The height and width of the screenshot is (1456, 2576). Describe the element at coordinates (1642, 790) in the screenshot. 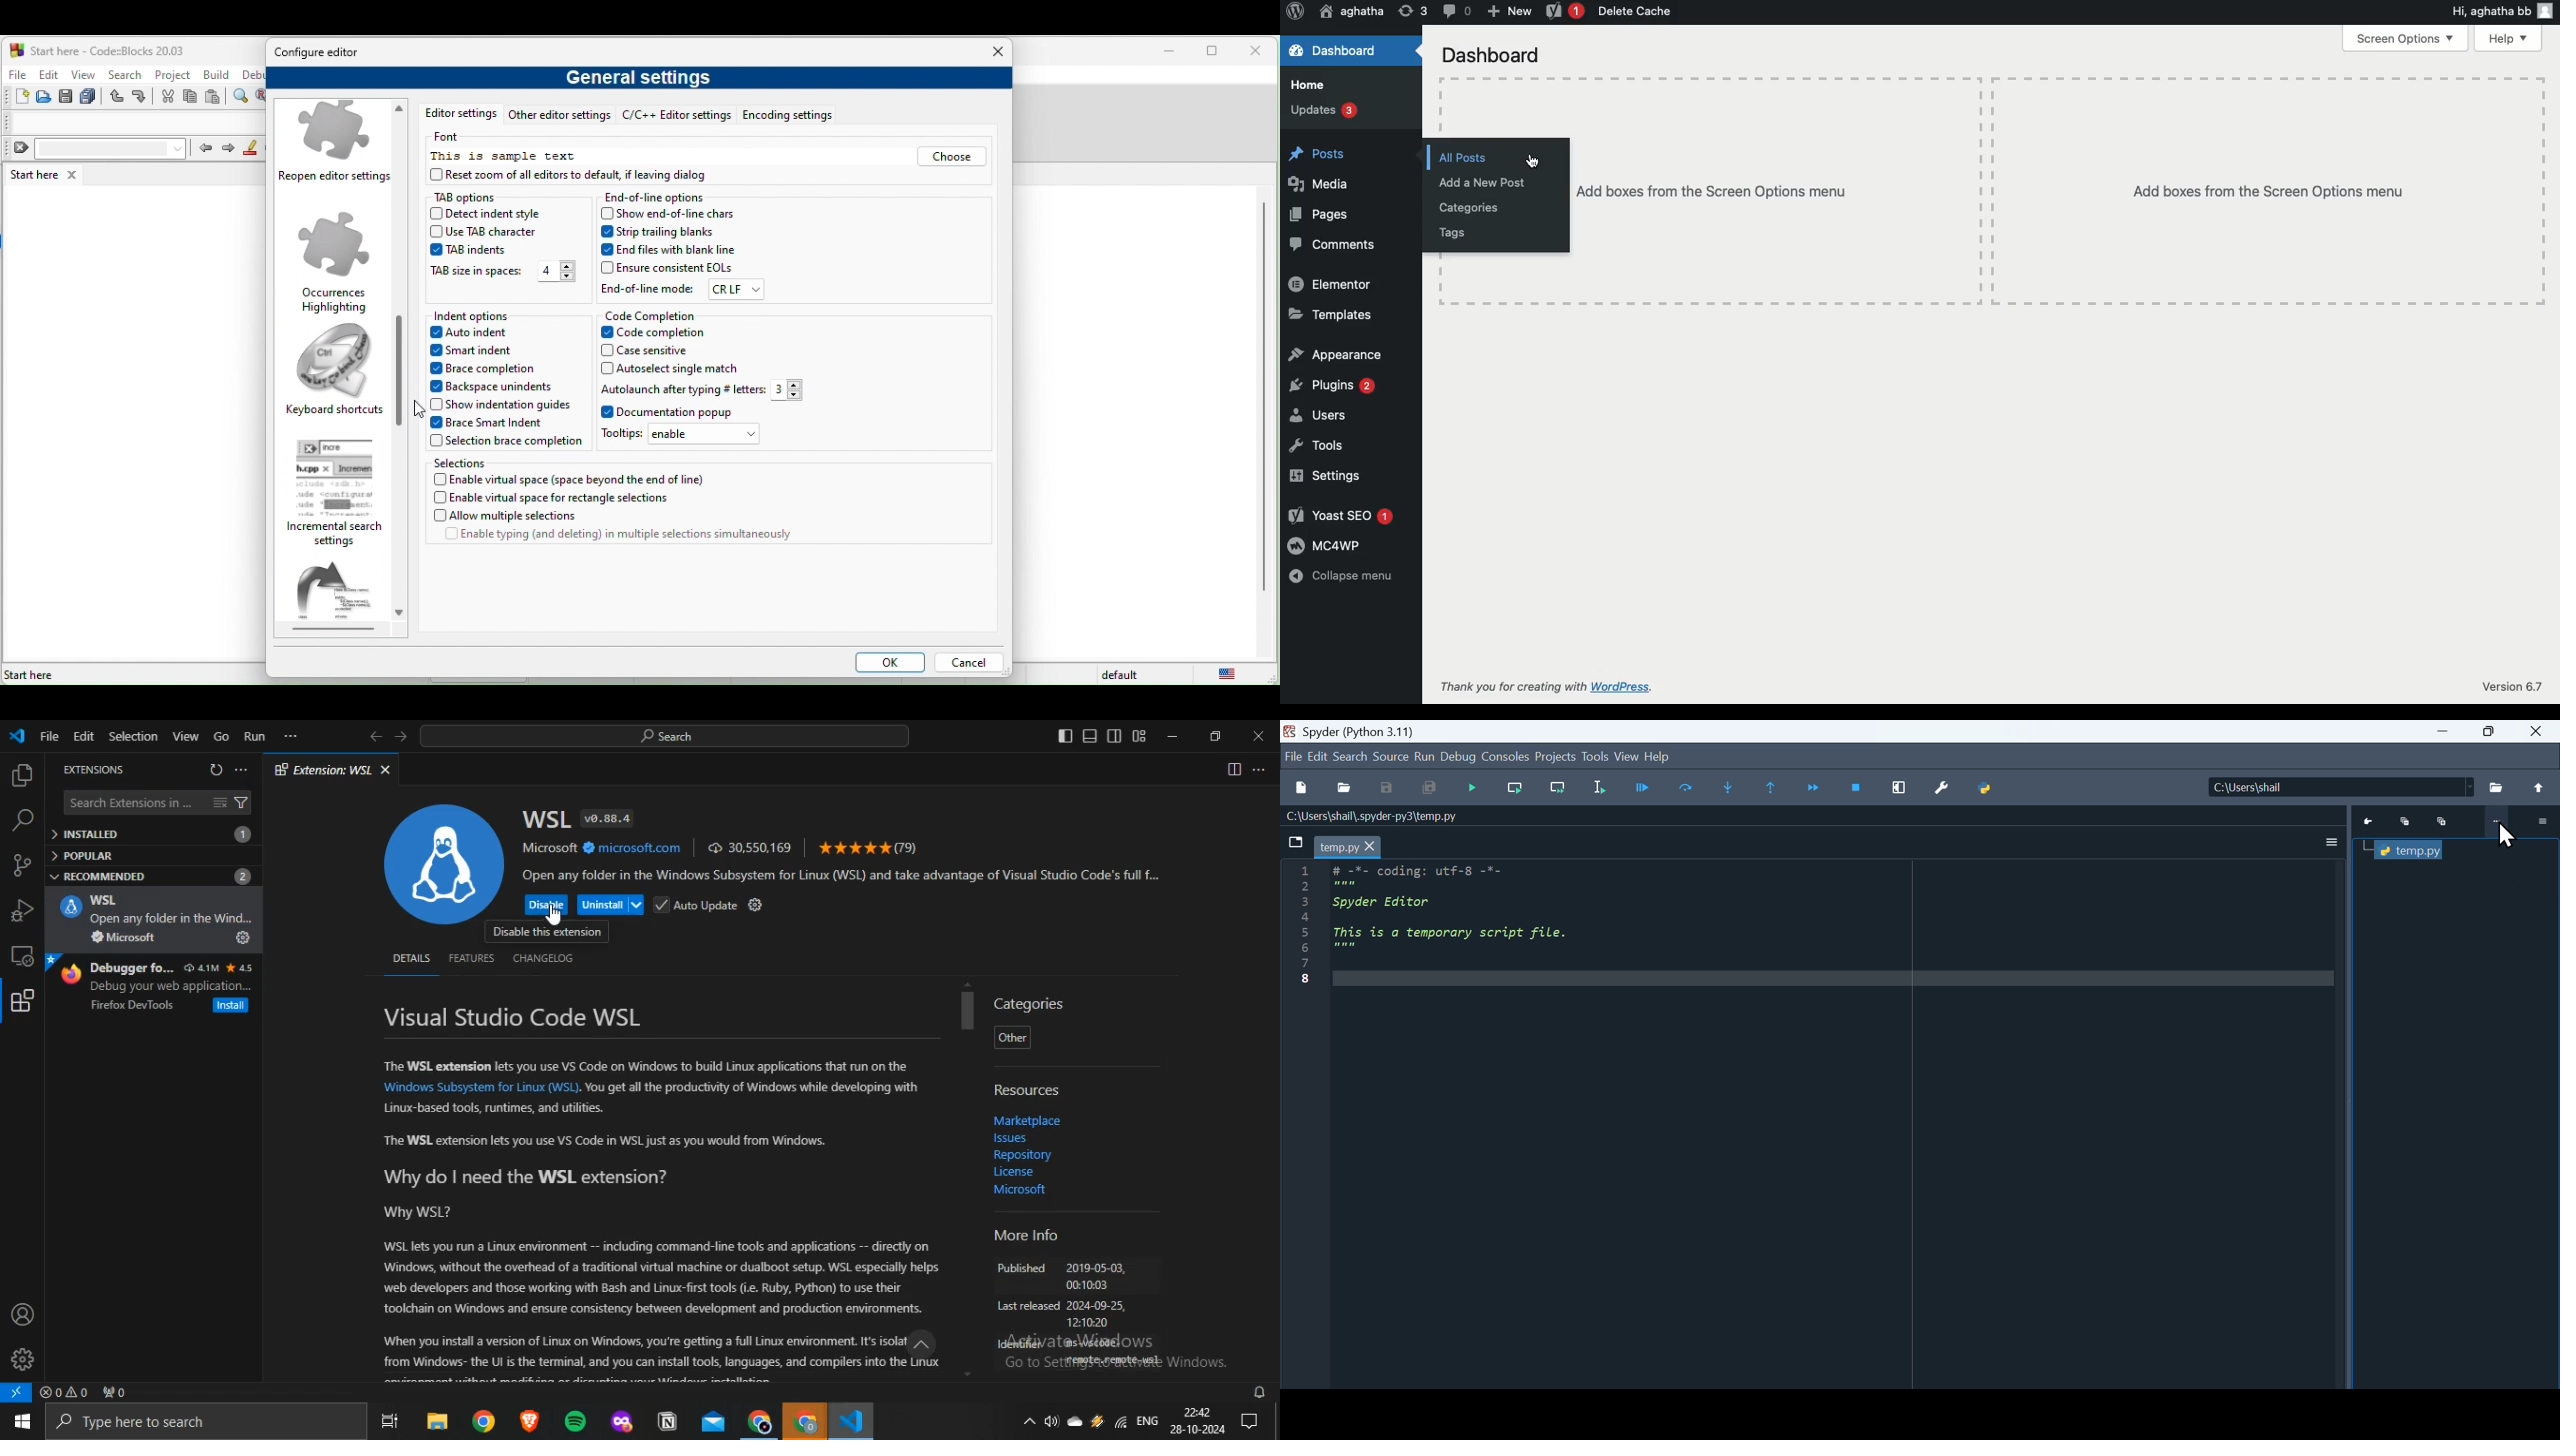

I see `Run cell` at that location.